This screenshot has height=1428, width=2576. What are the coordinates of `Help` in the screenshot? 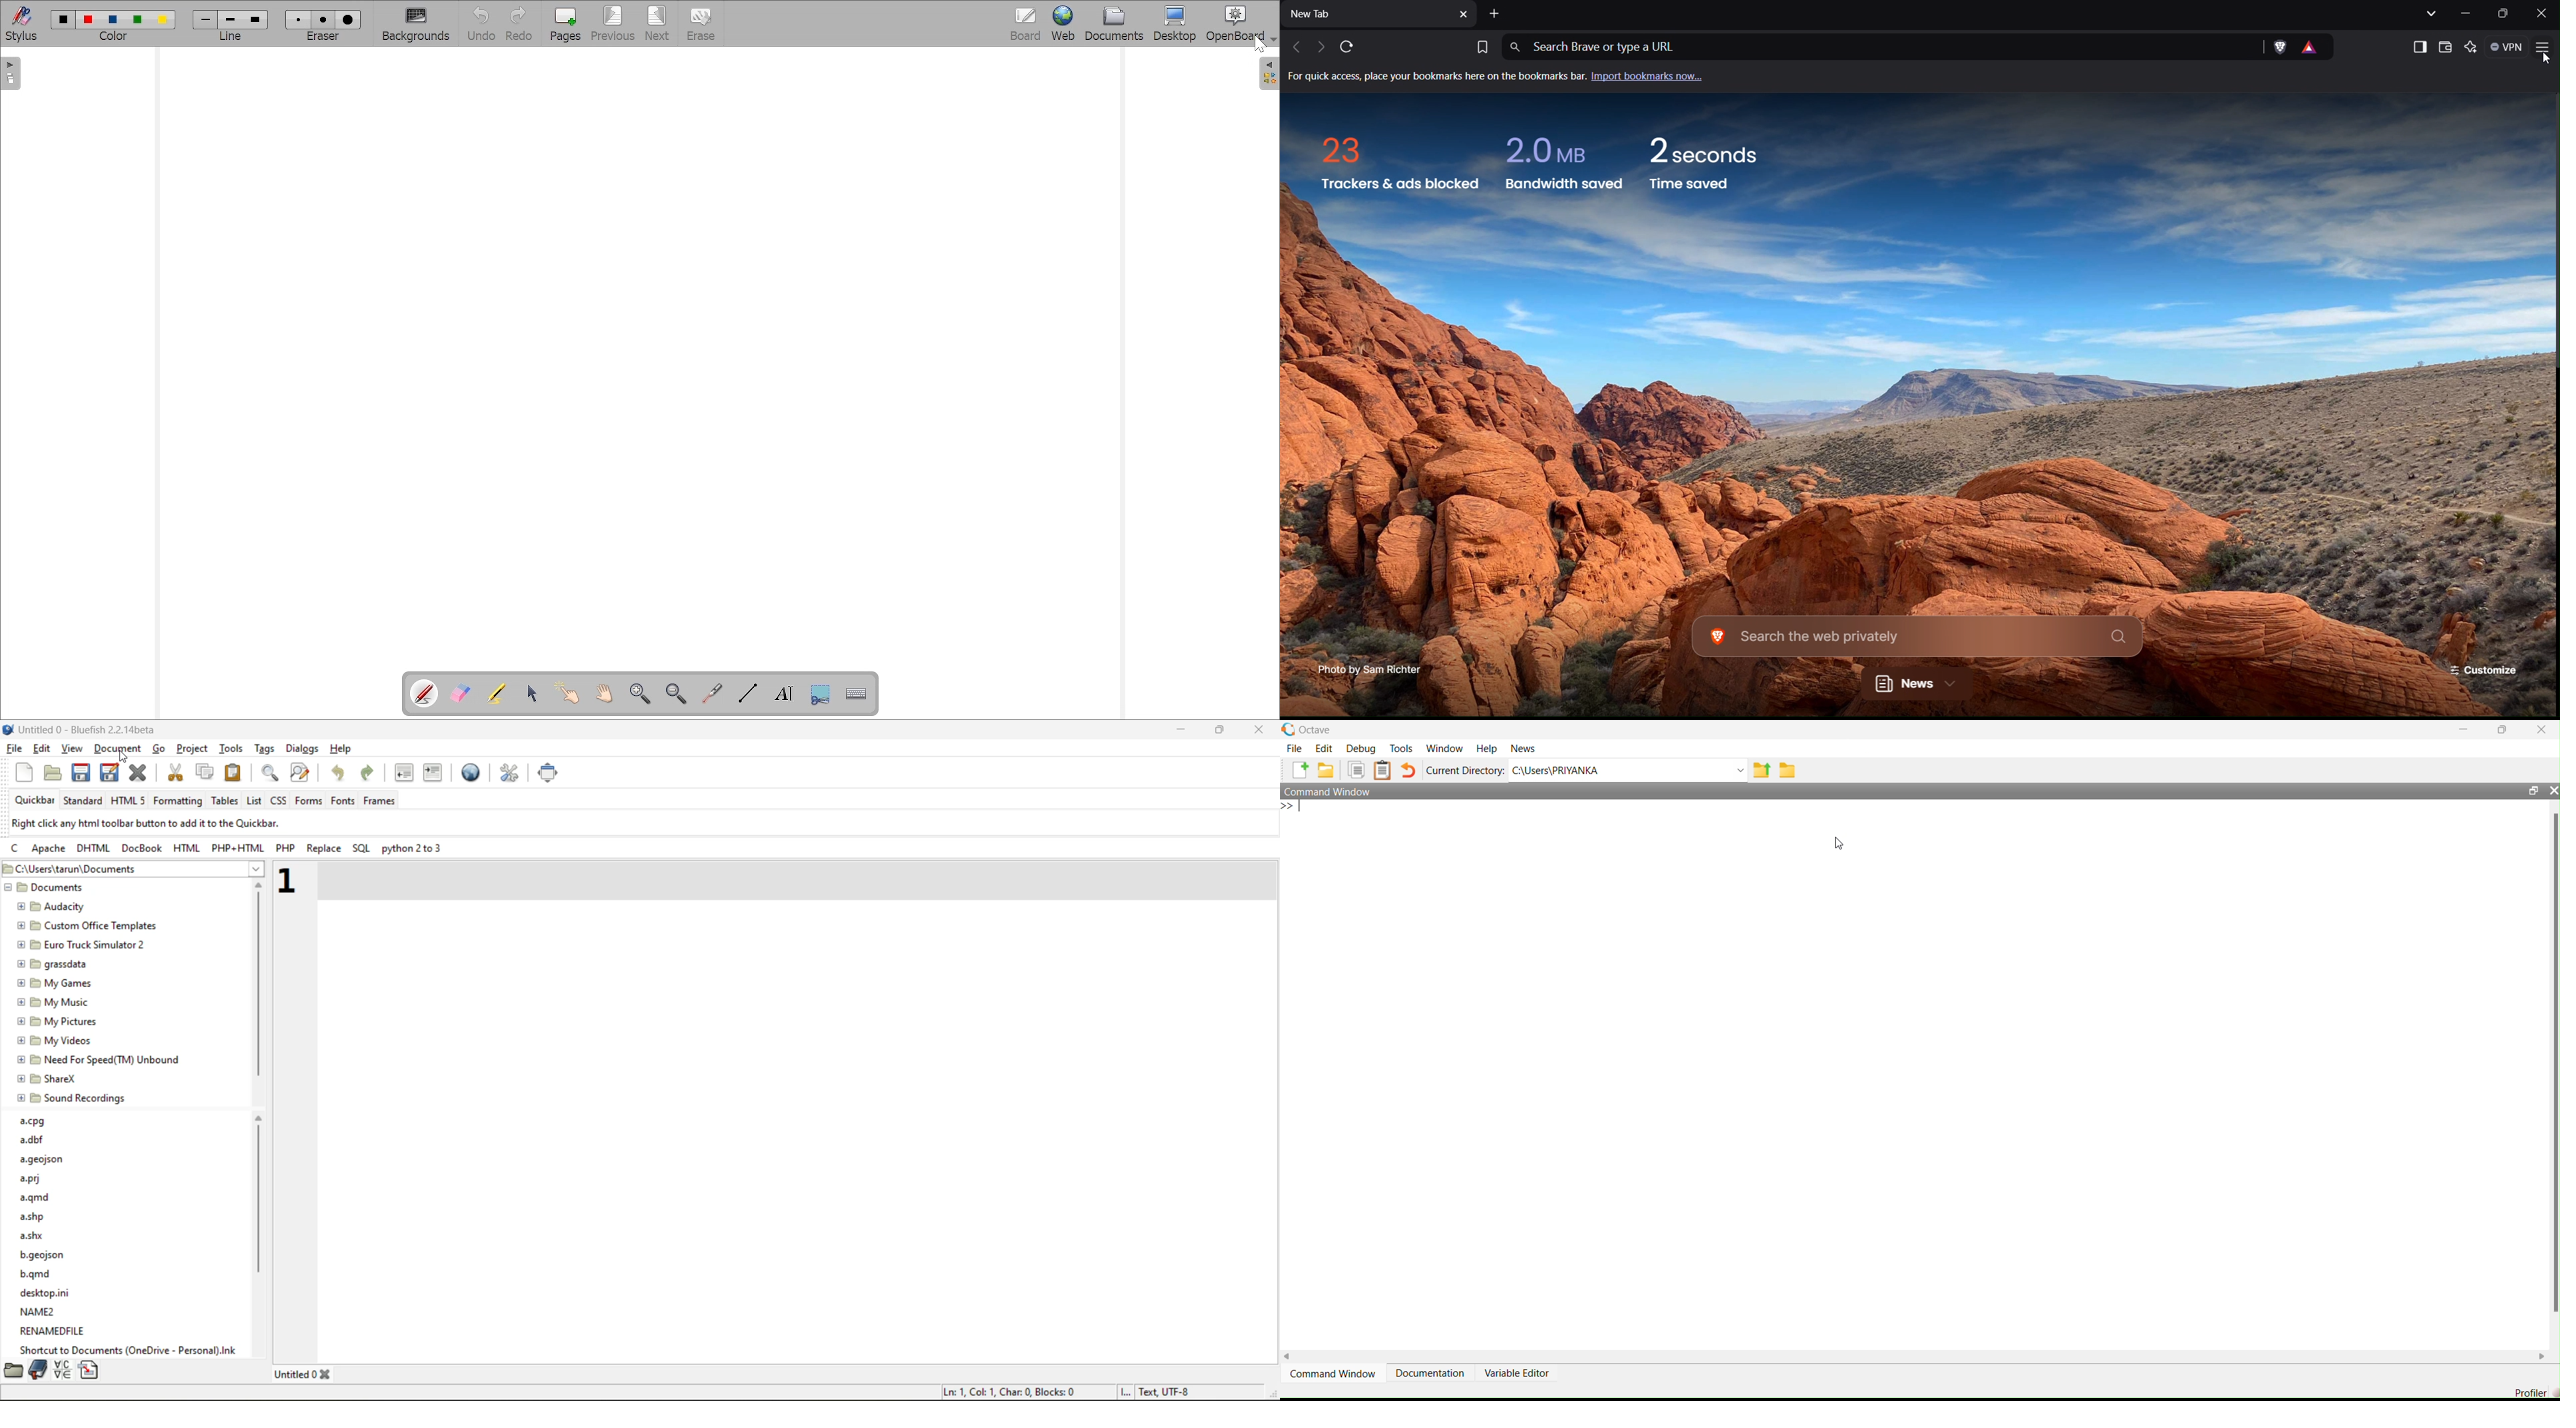 It's located at (1488, 747).